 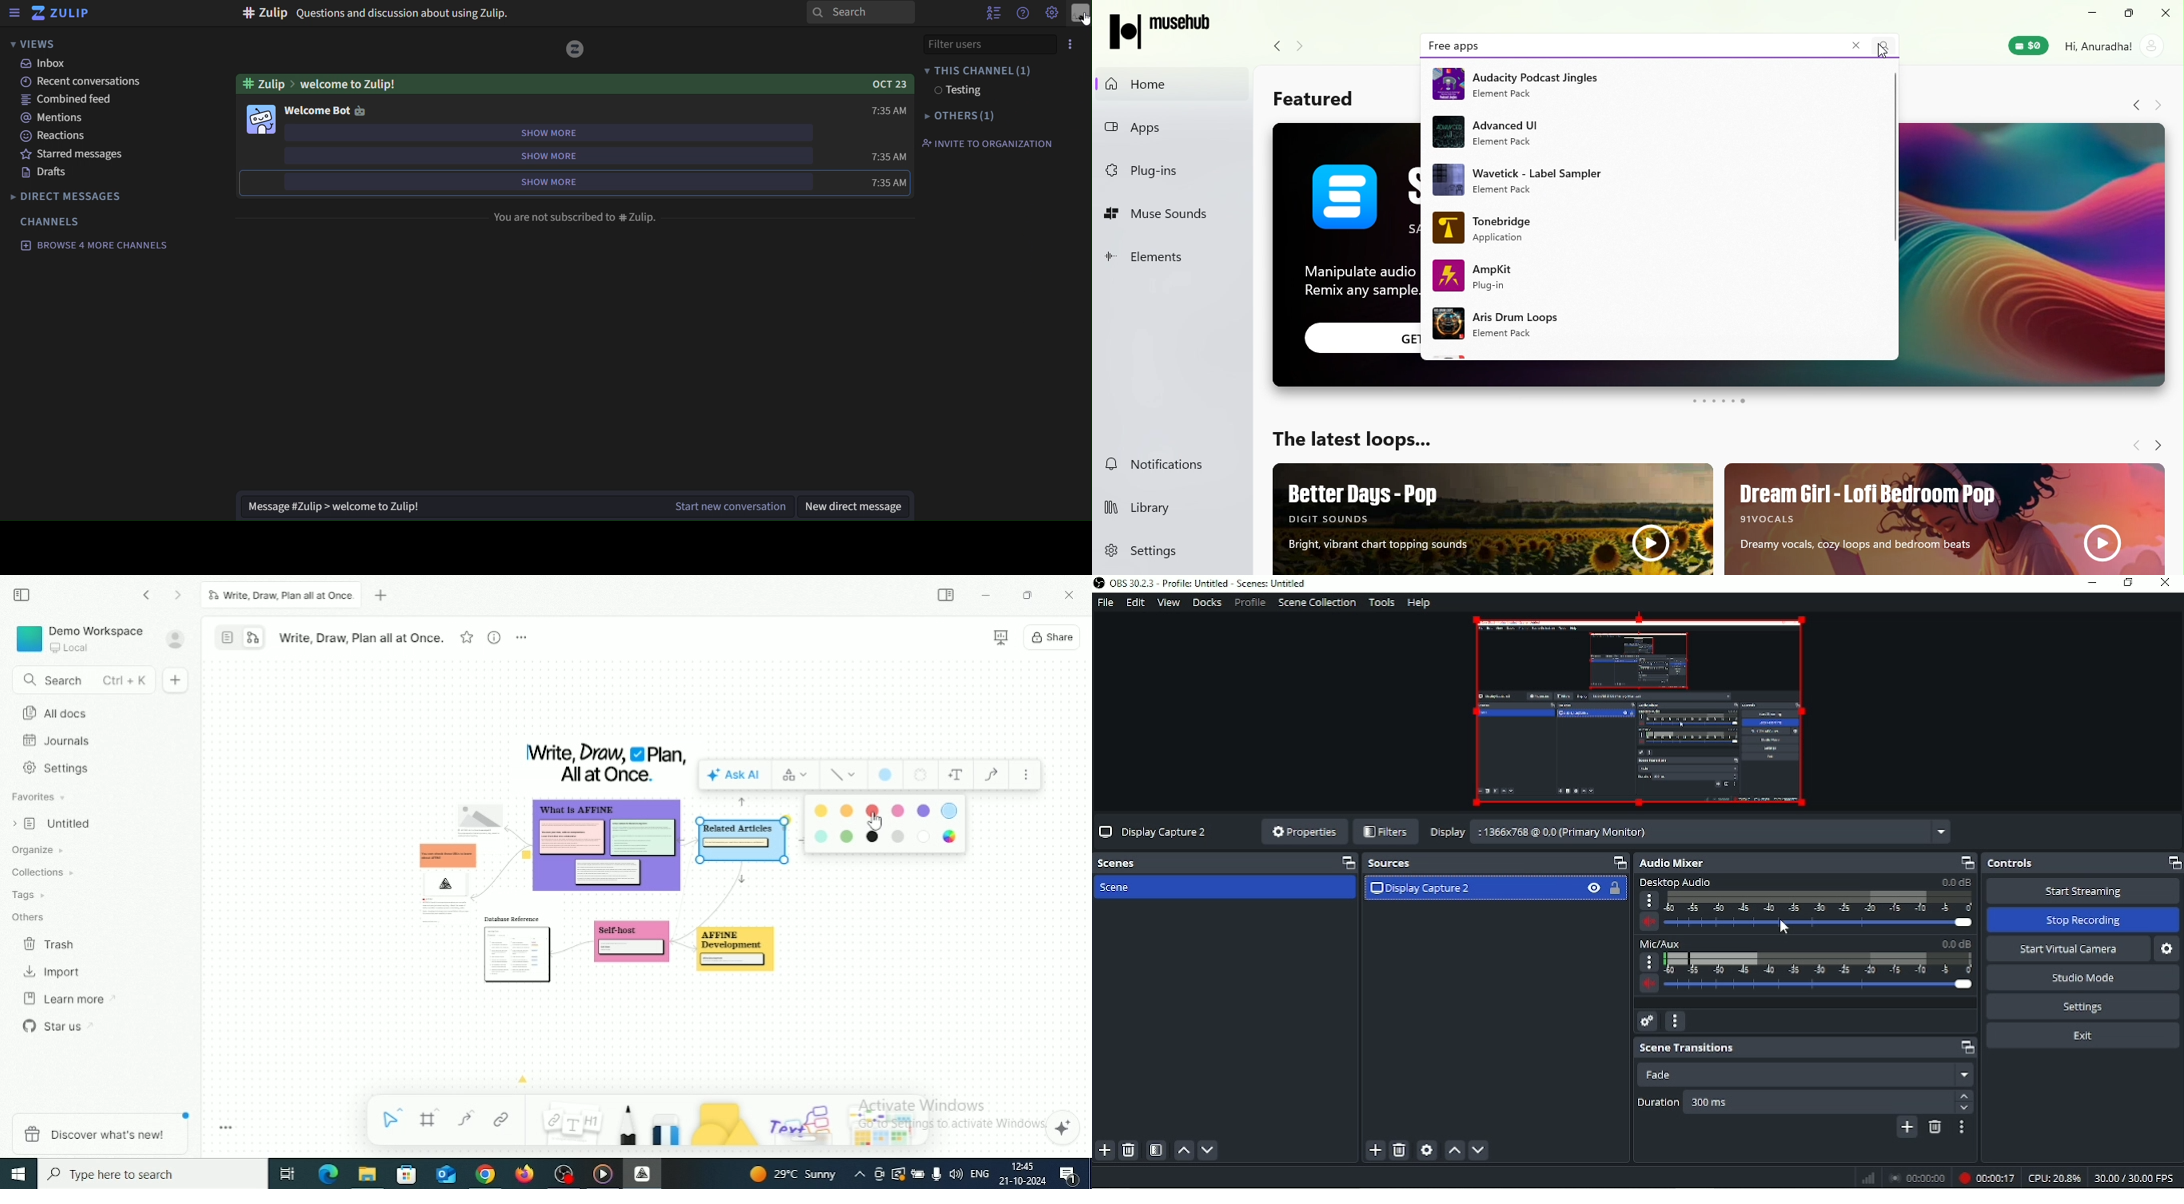 What do you see at coordinates (1386, 832) in the screenshot?
I see `Filters` at bounding box center [1386, 832].